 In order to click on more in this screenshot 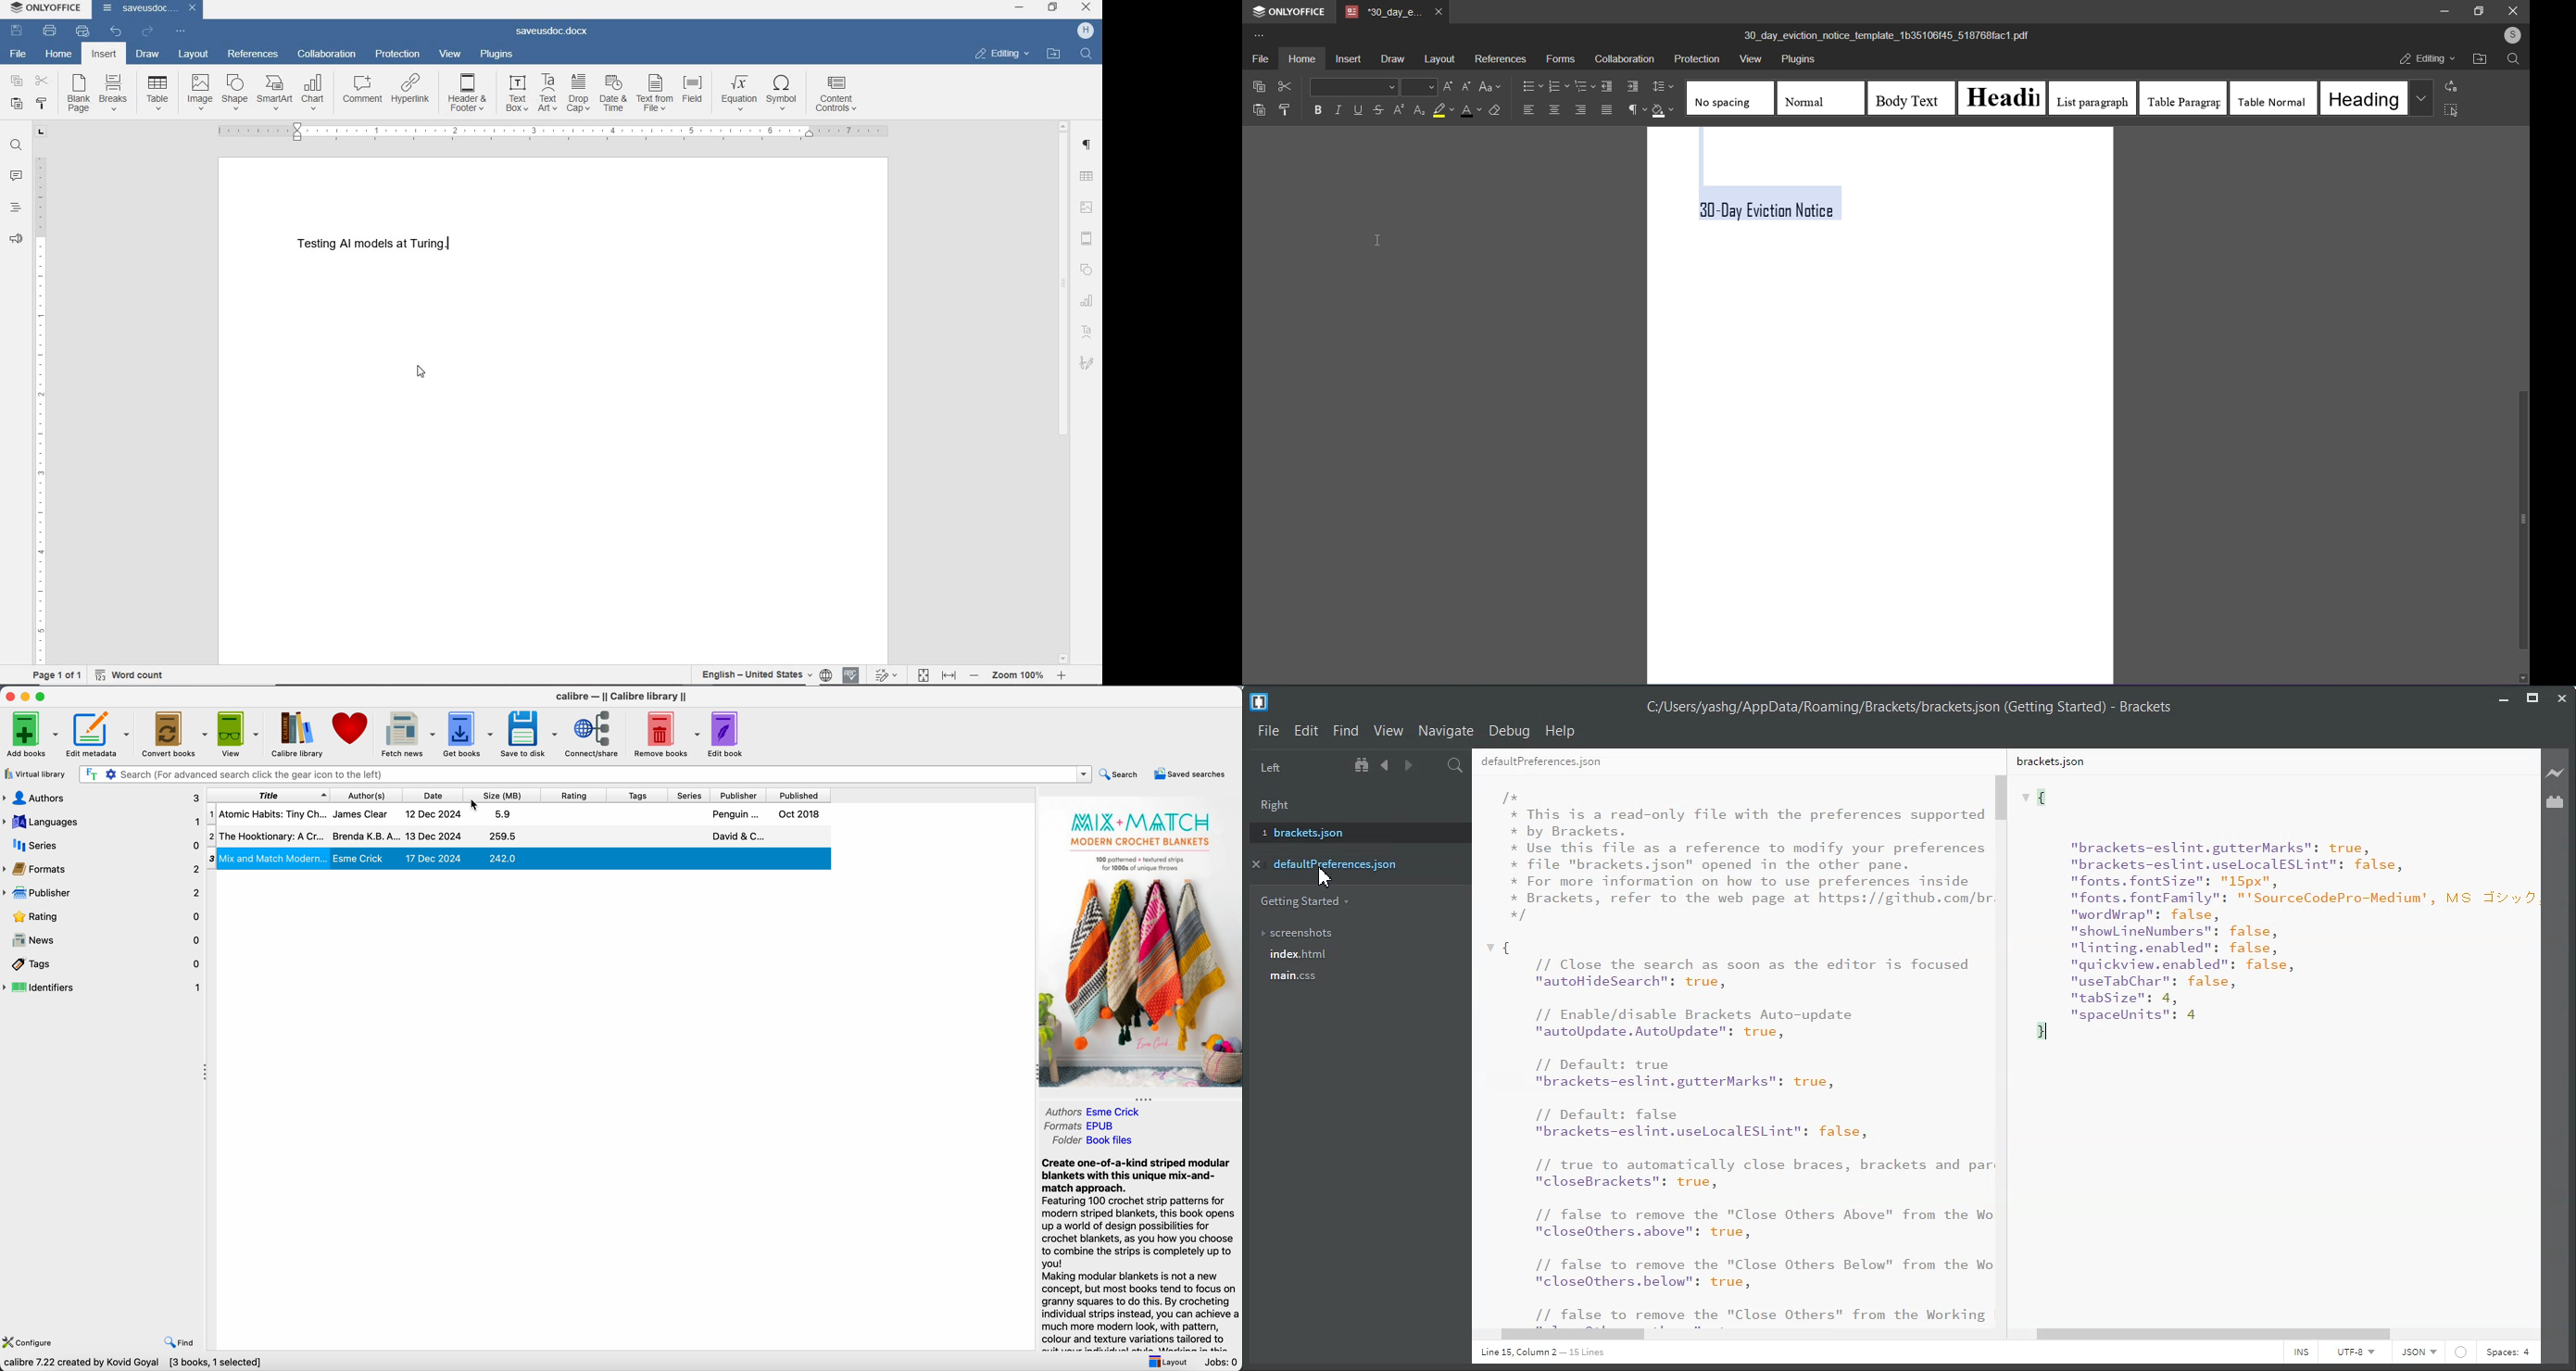, I will do `click(1260, 34)`.